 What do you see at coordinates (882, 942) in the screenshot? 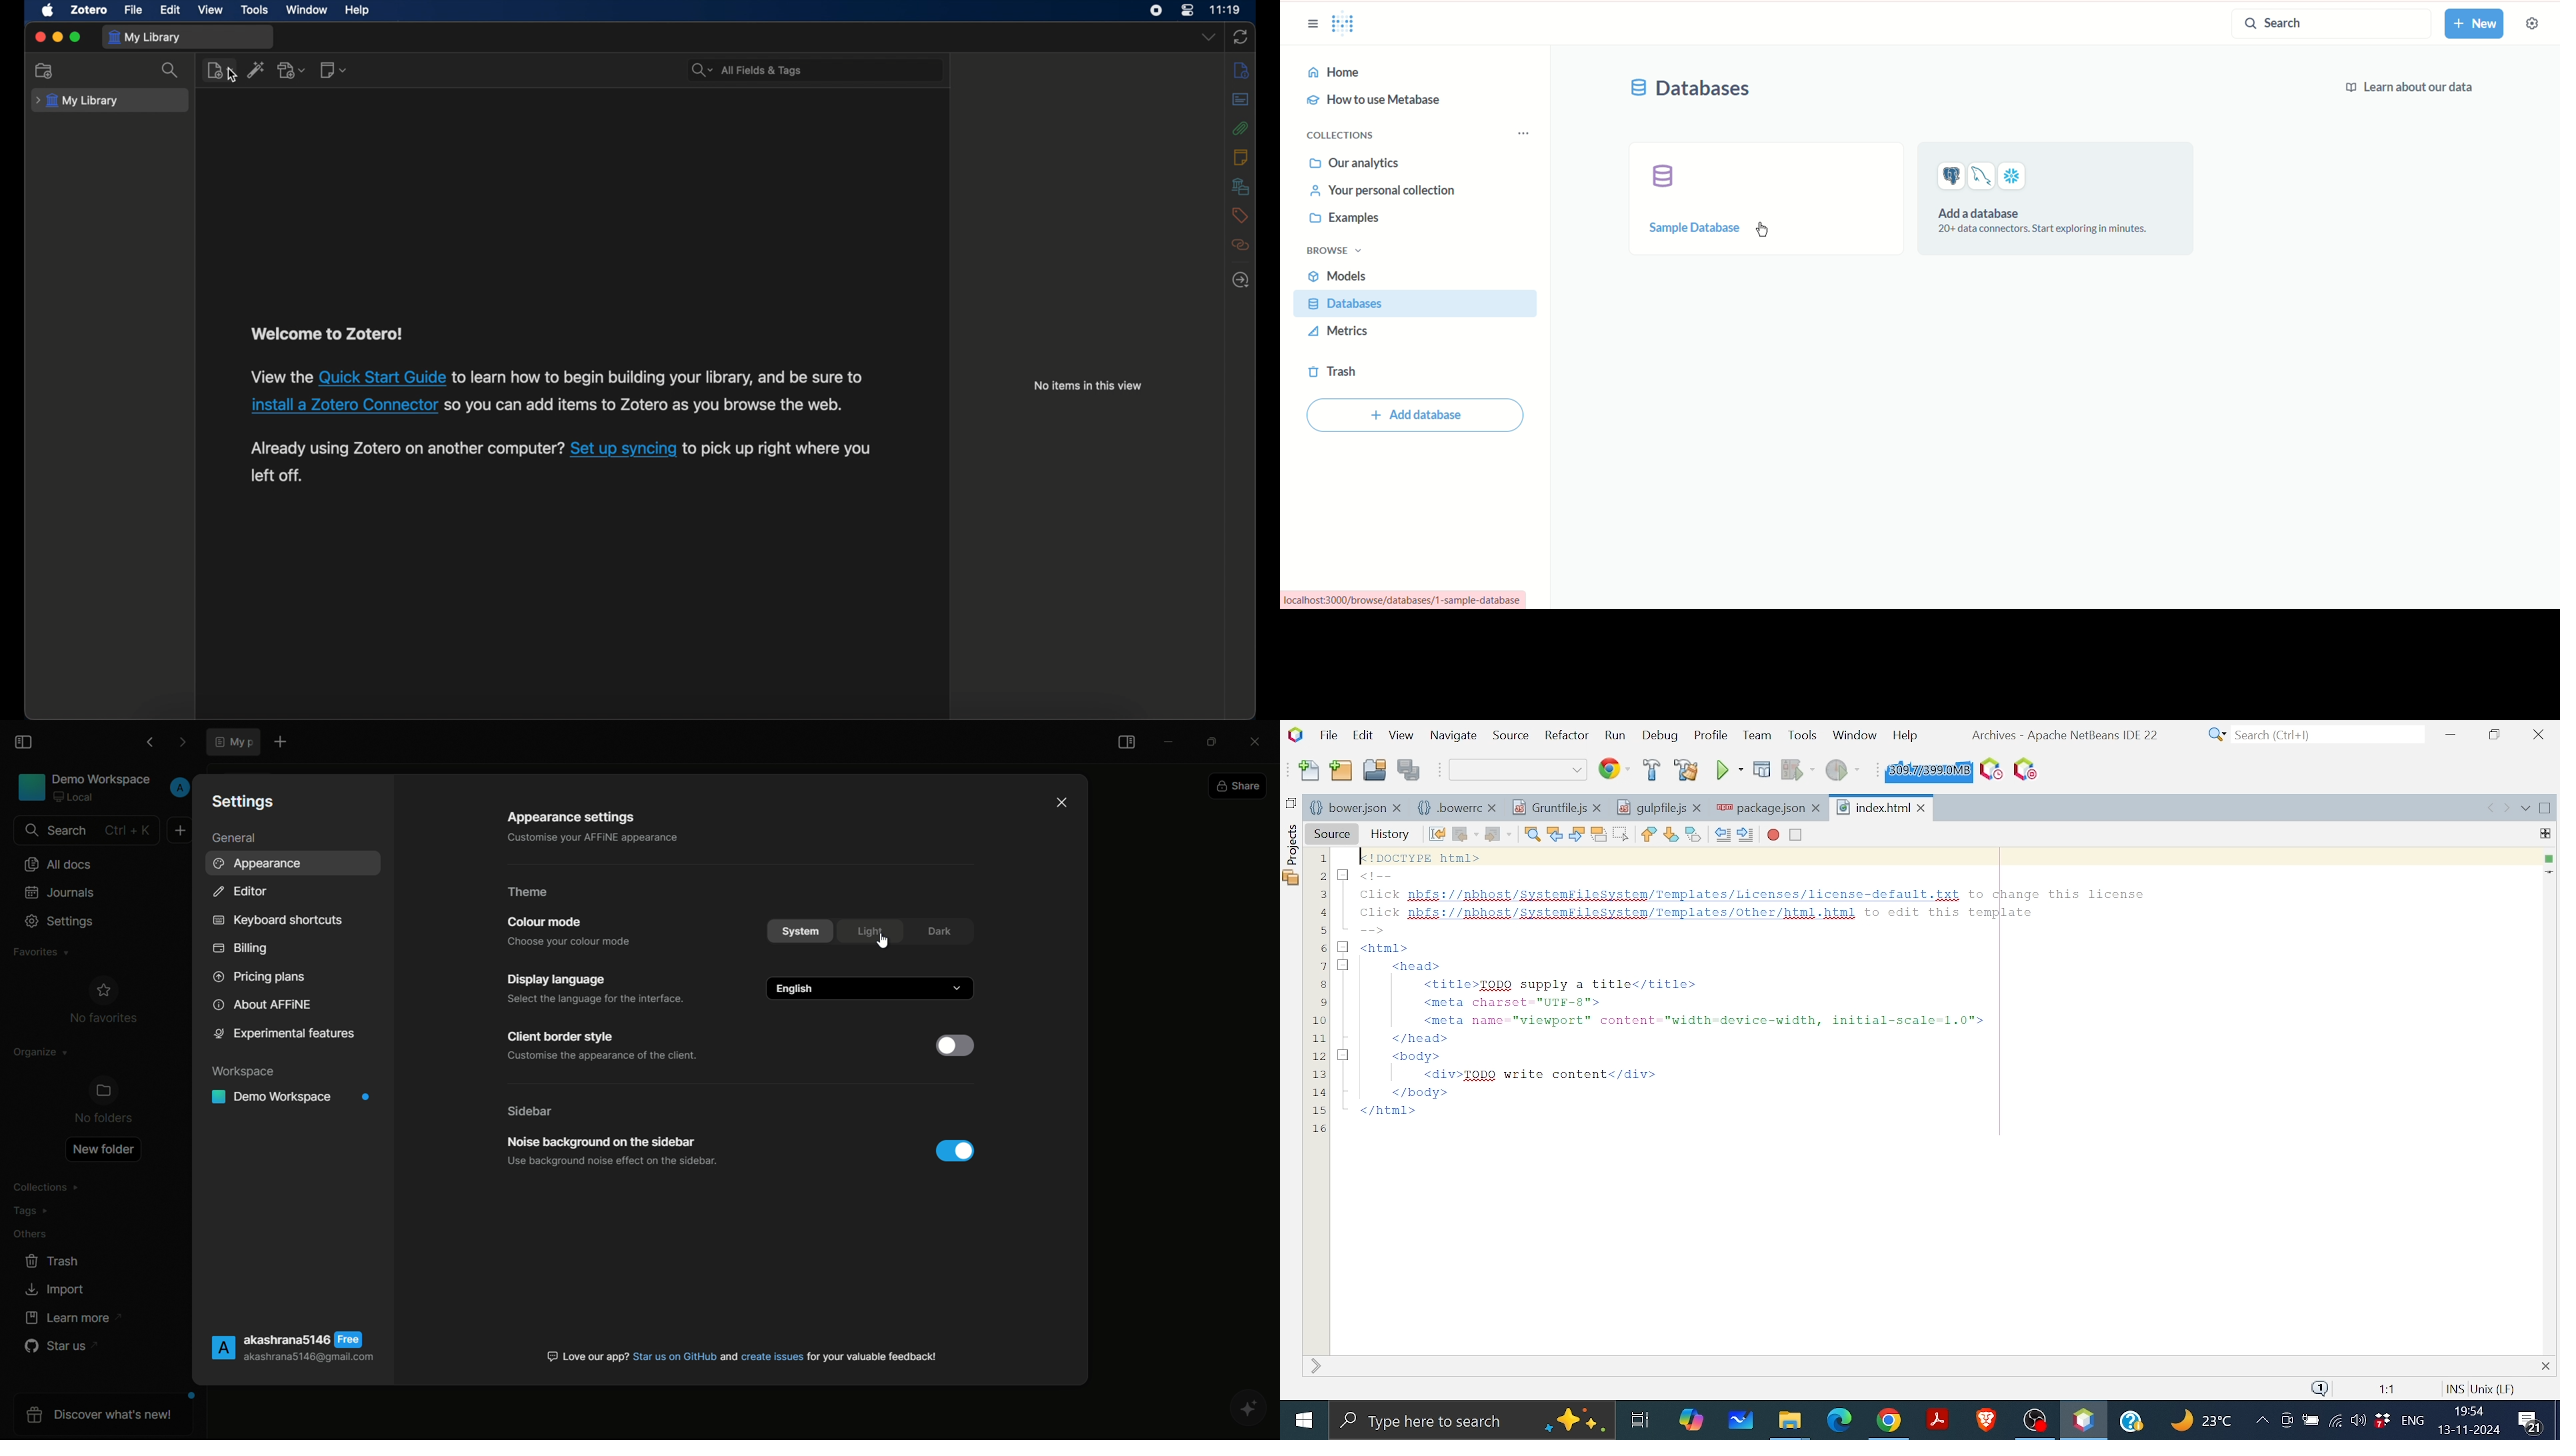
I see `Cursor` at bounding box center [882, 942].